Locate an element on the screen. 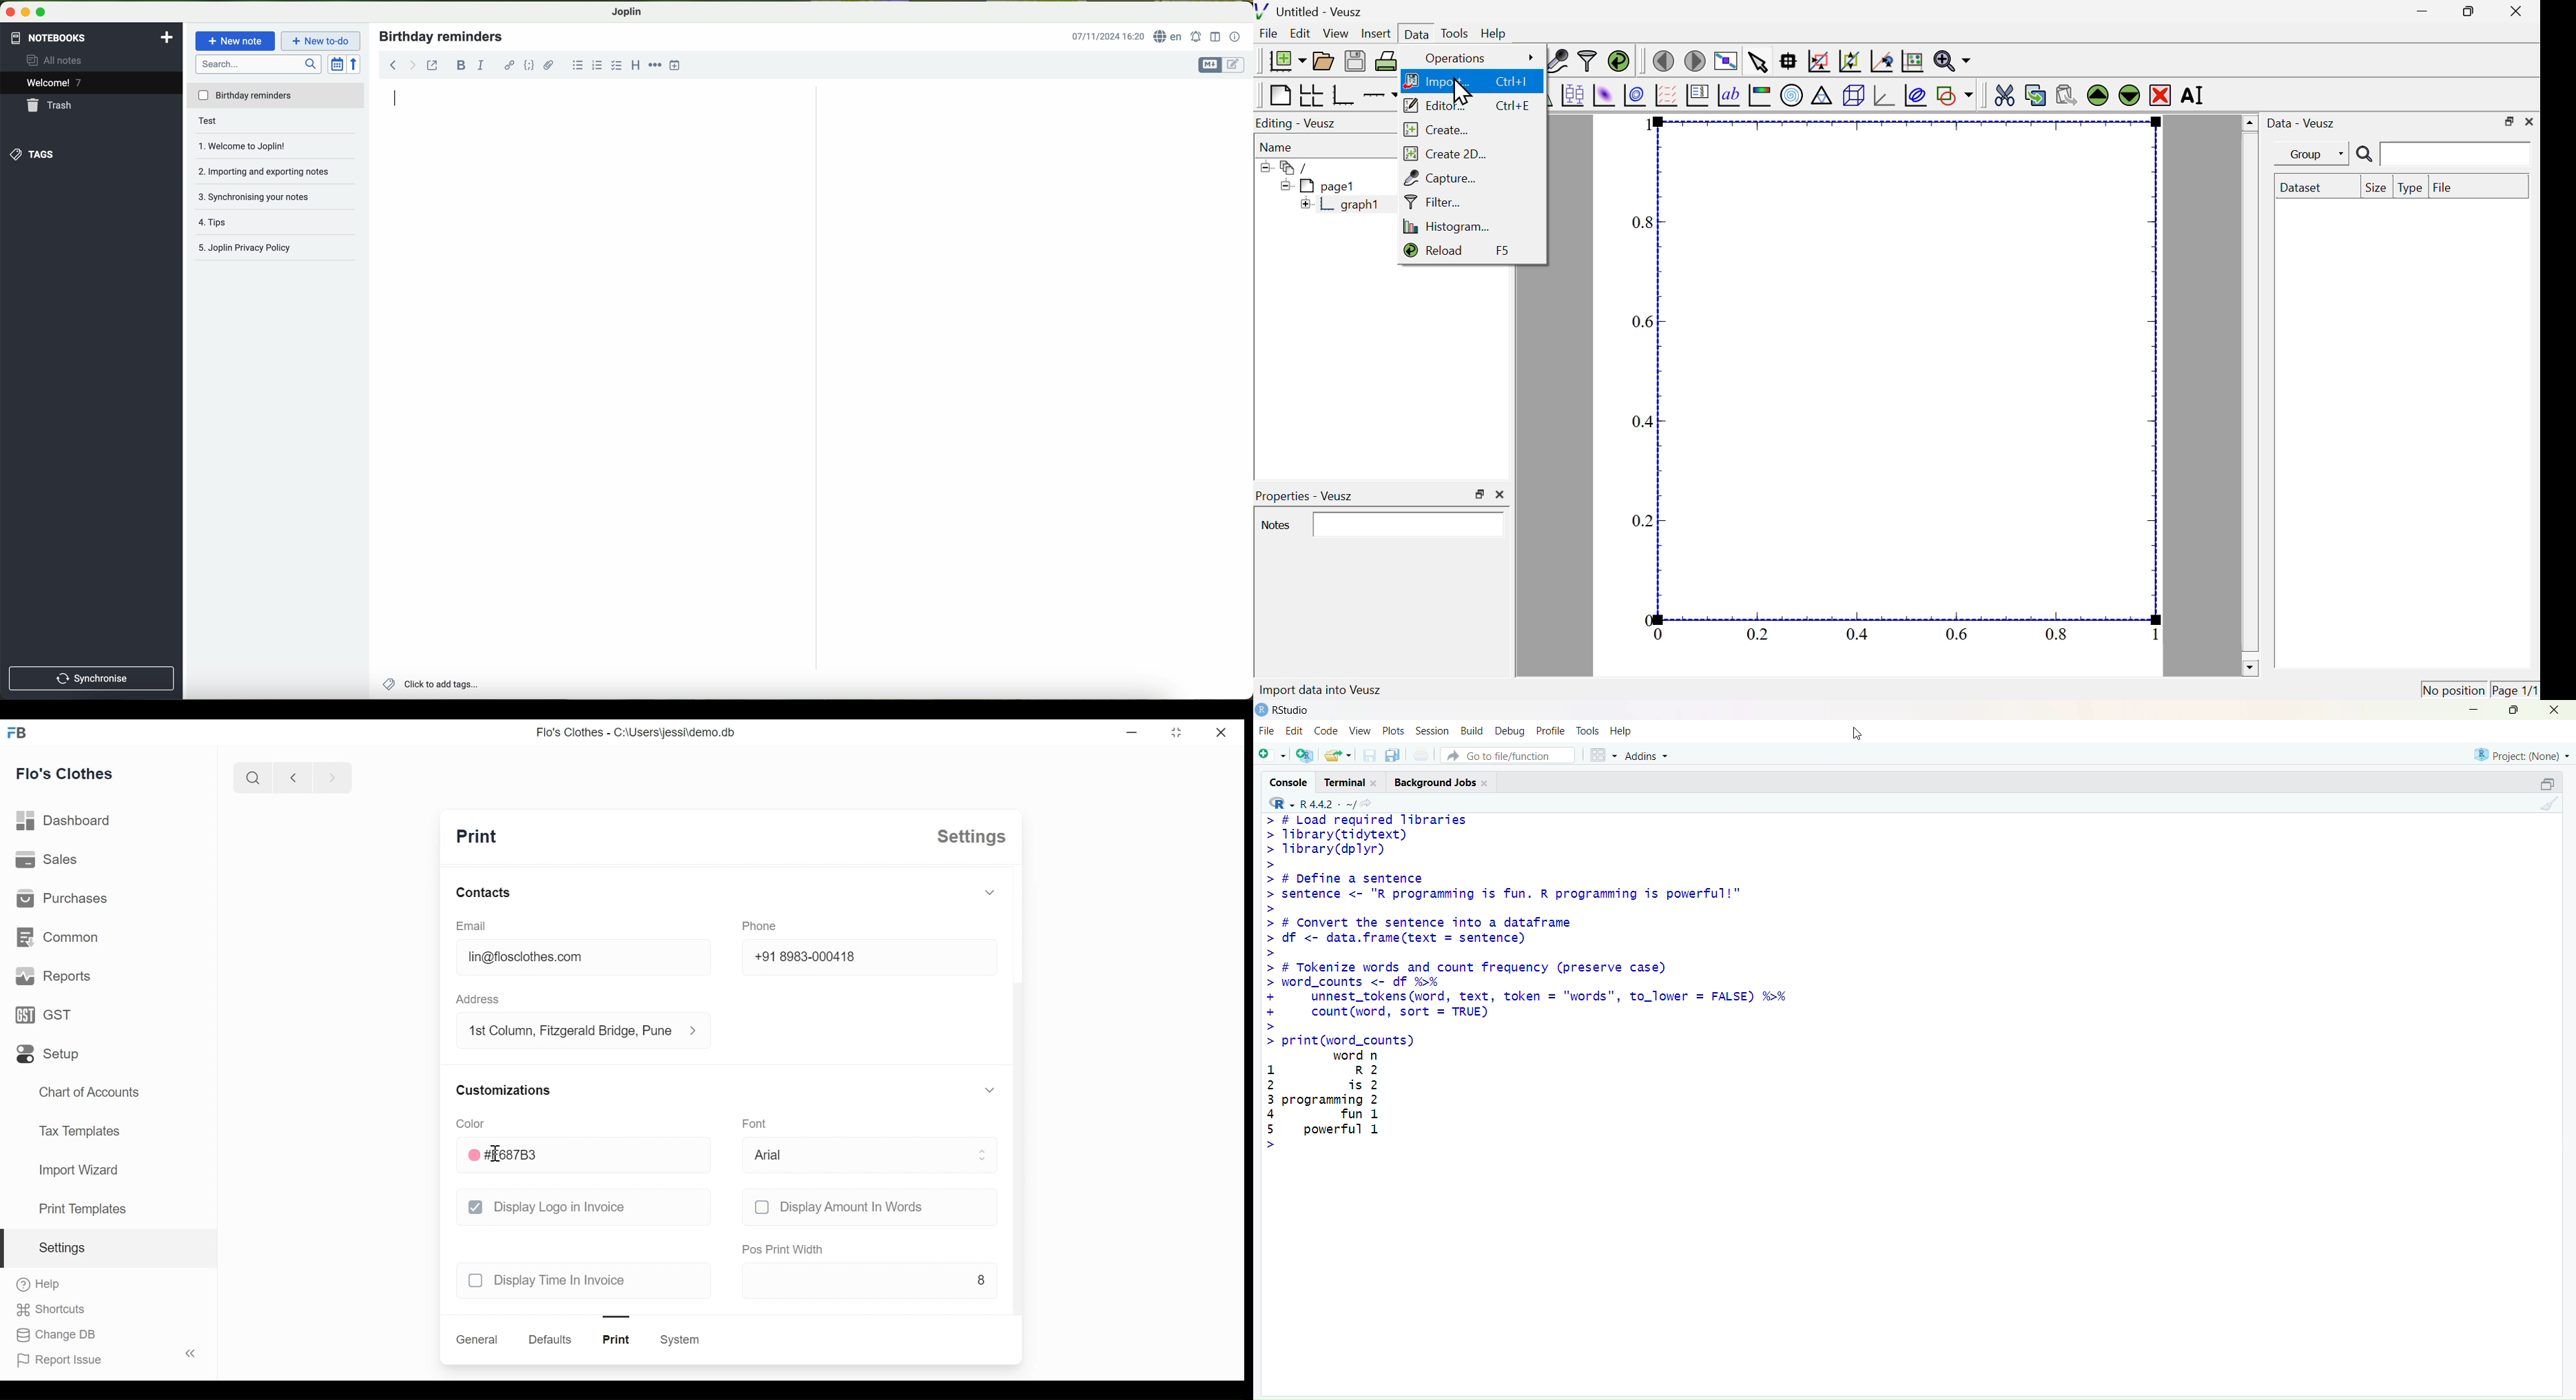 This screenshot has height=1400, width=2576. print is located at coordinates (476, 837).